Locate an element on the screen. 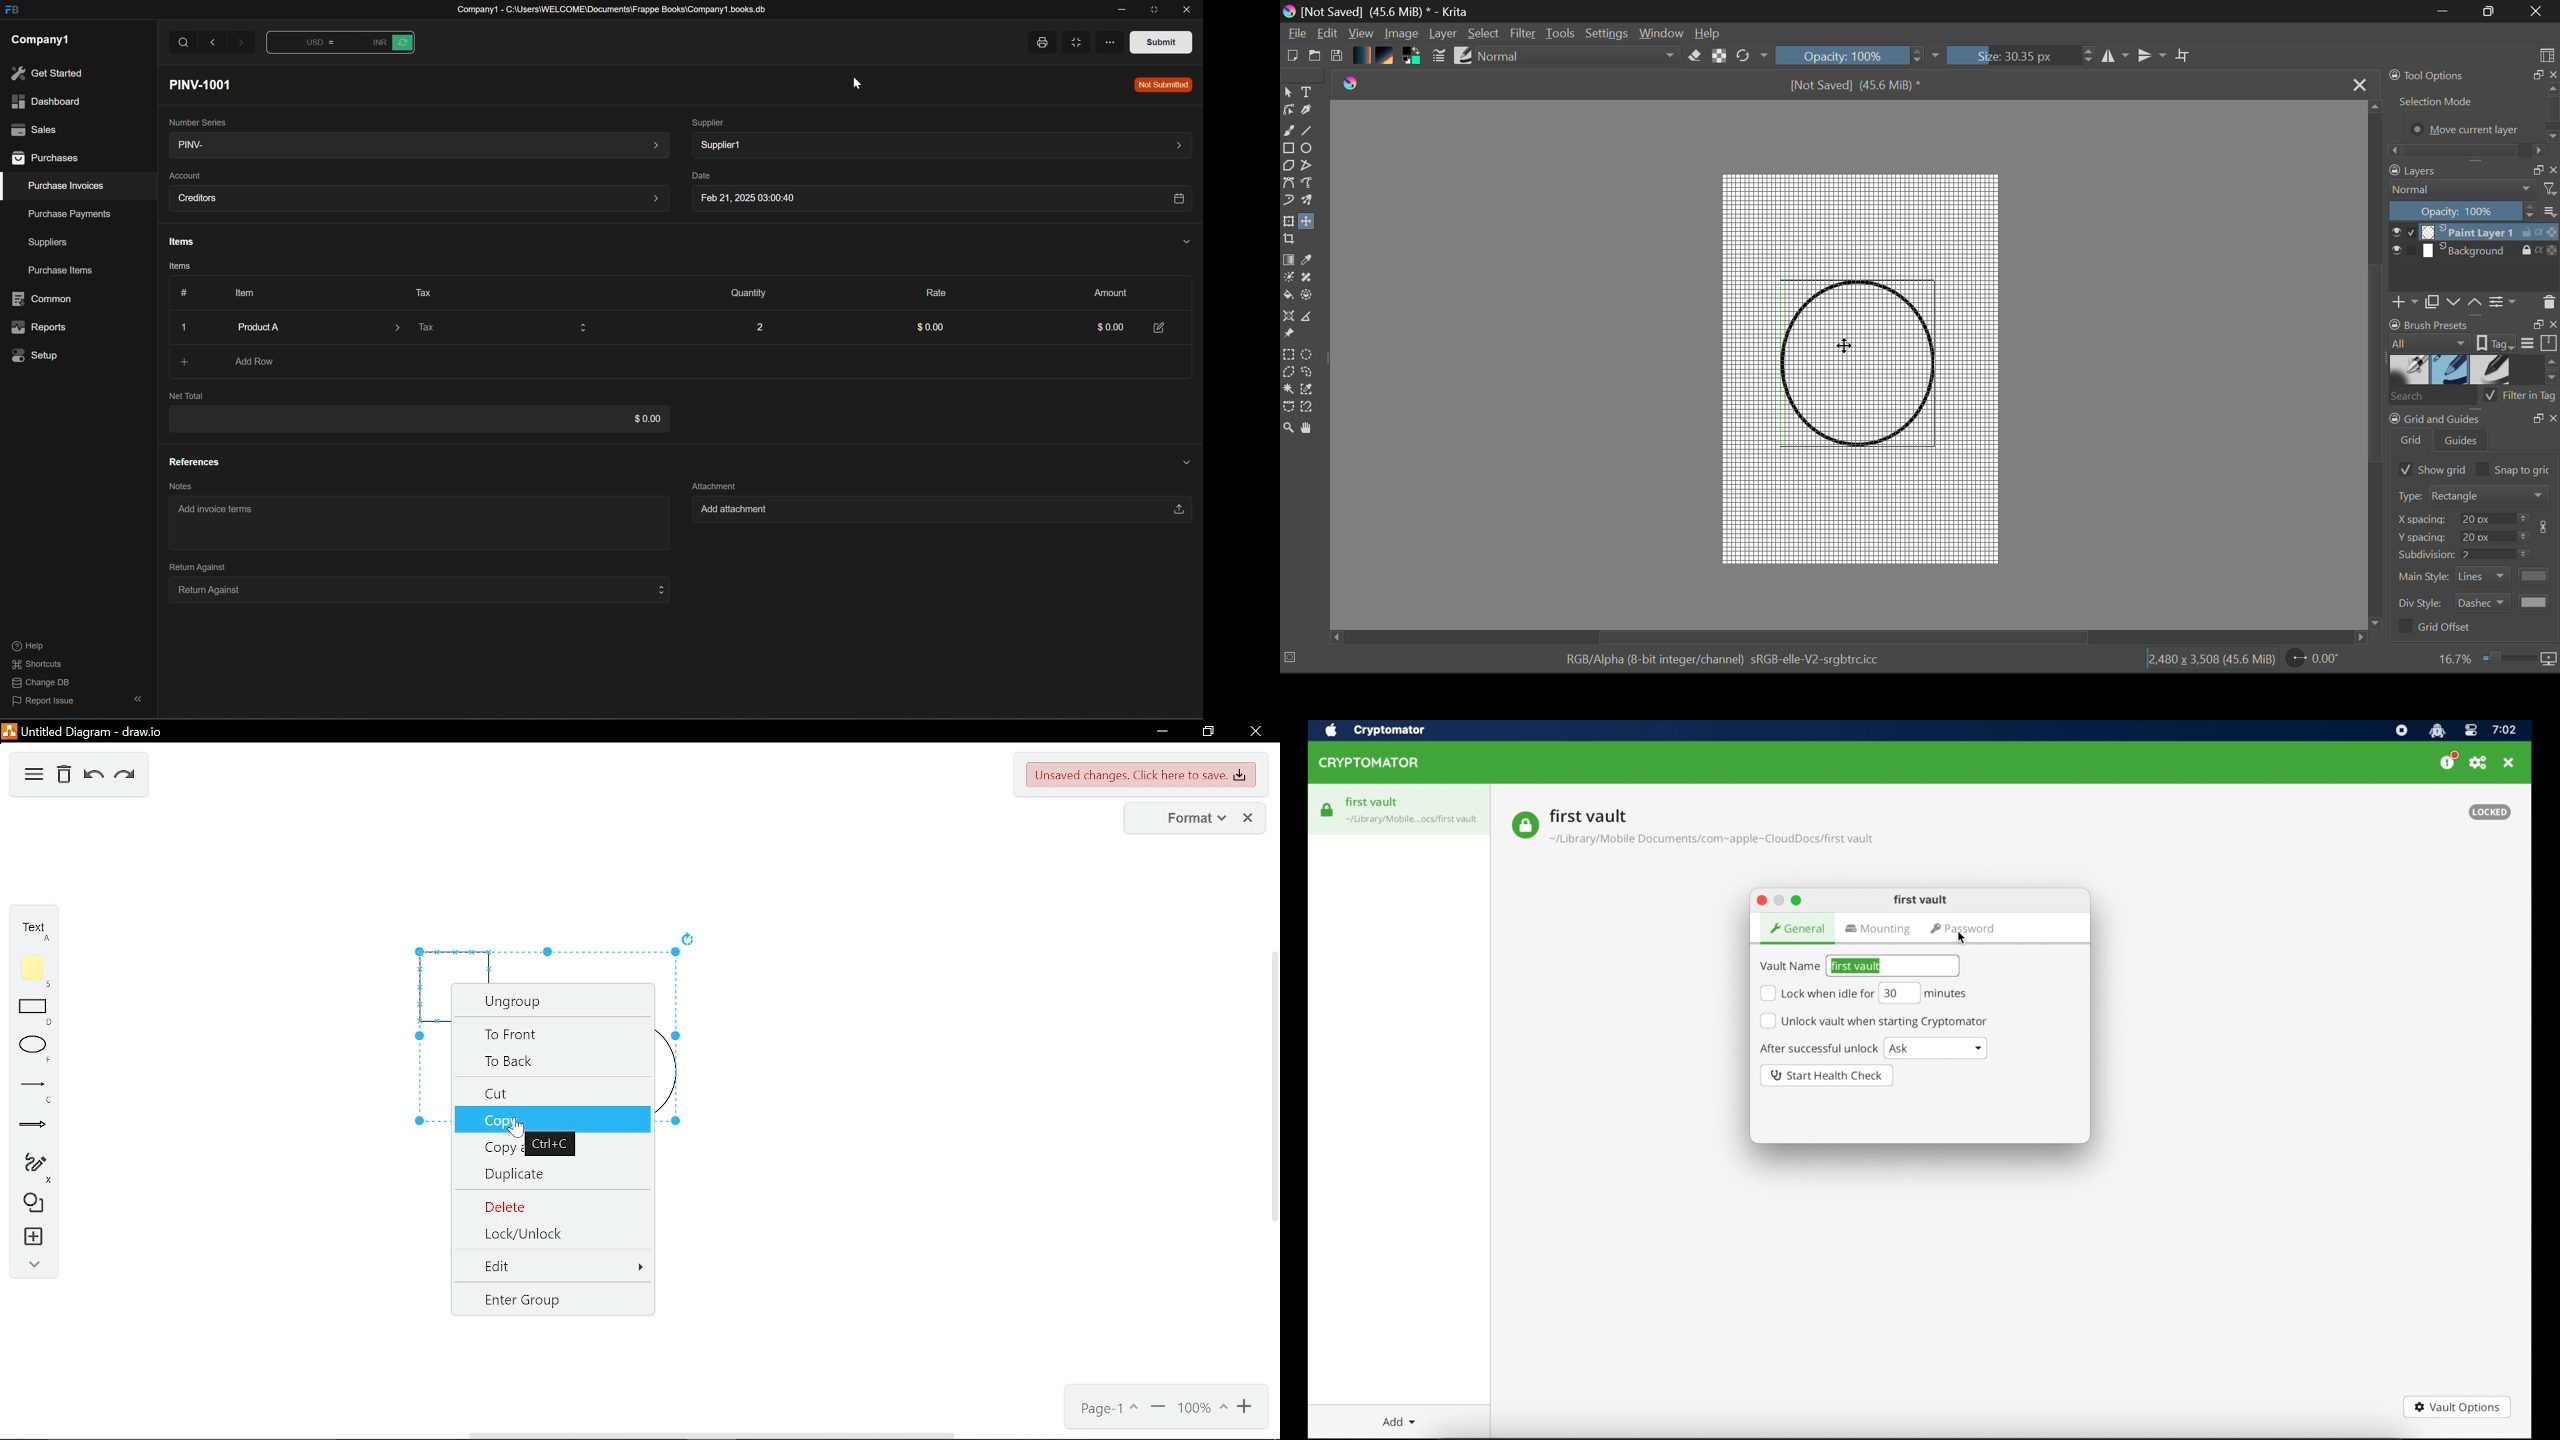 This screenshot has height=1456, width=2576. Eraser is located at coordinates (1695, 57).